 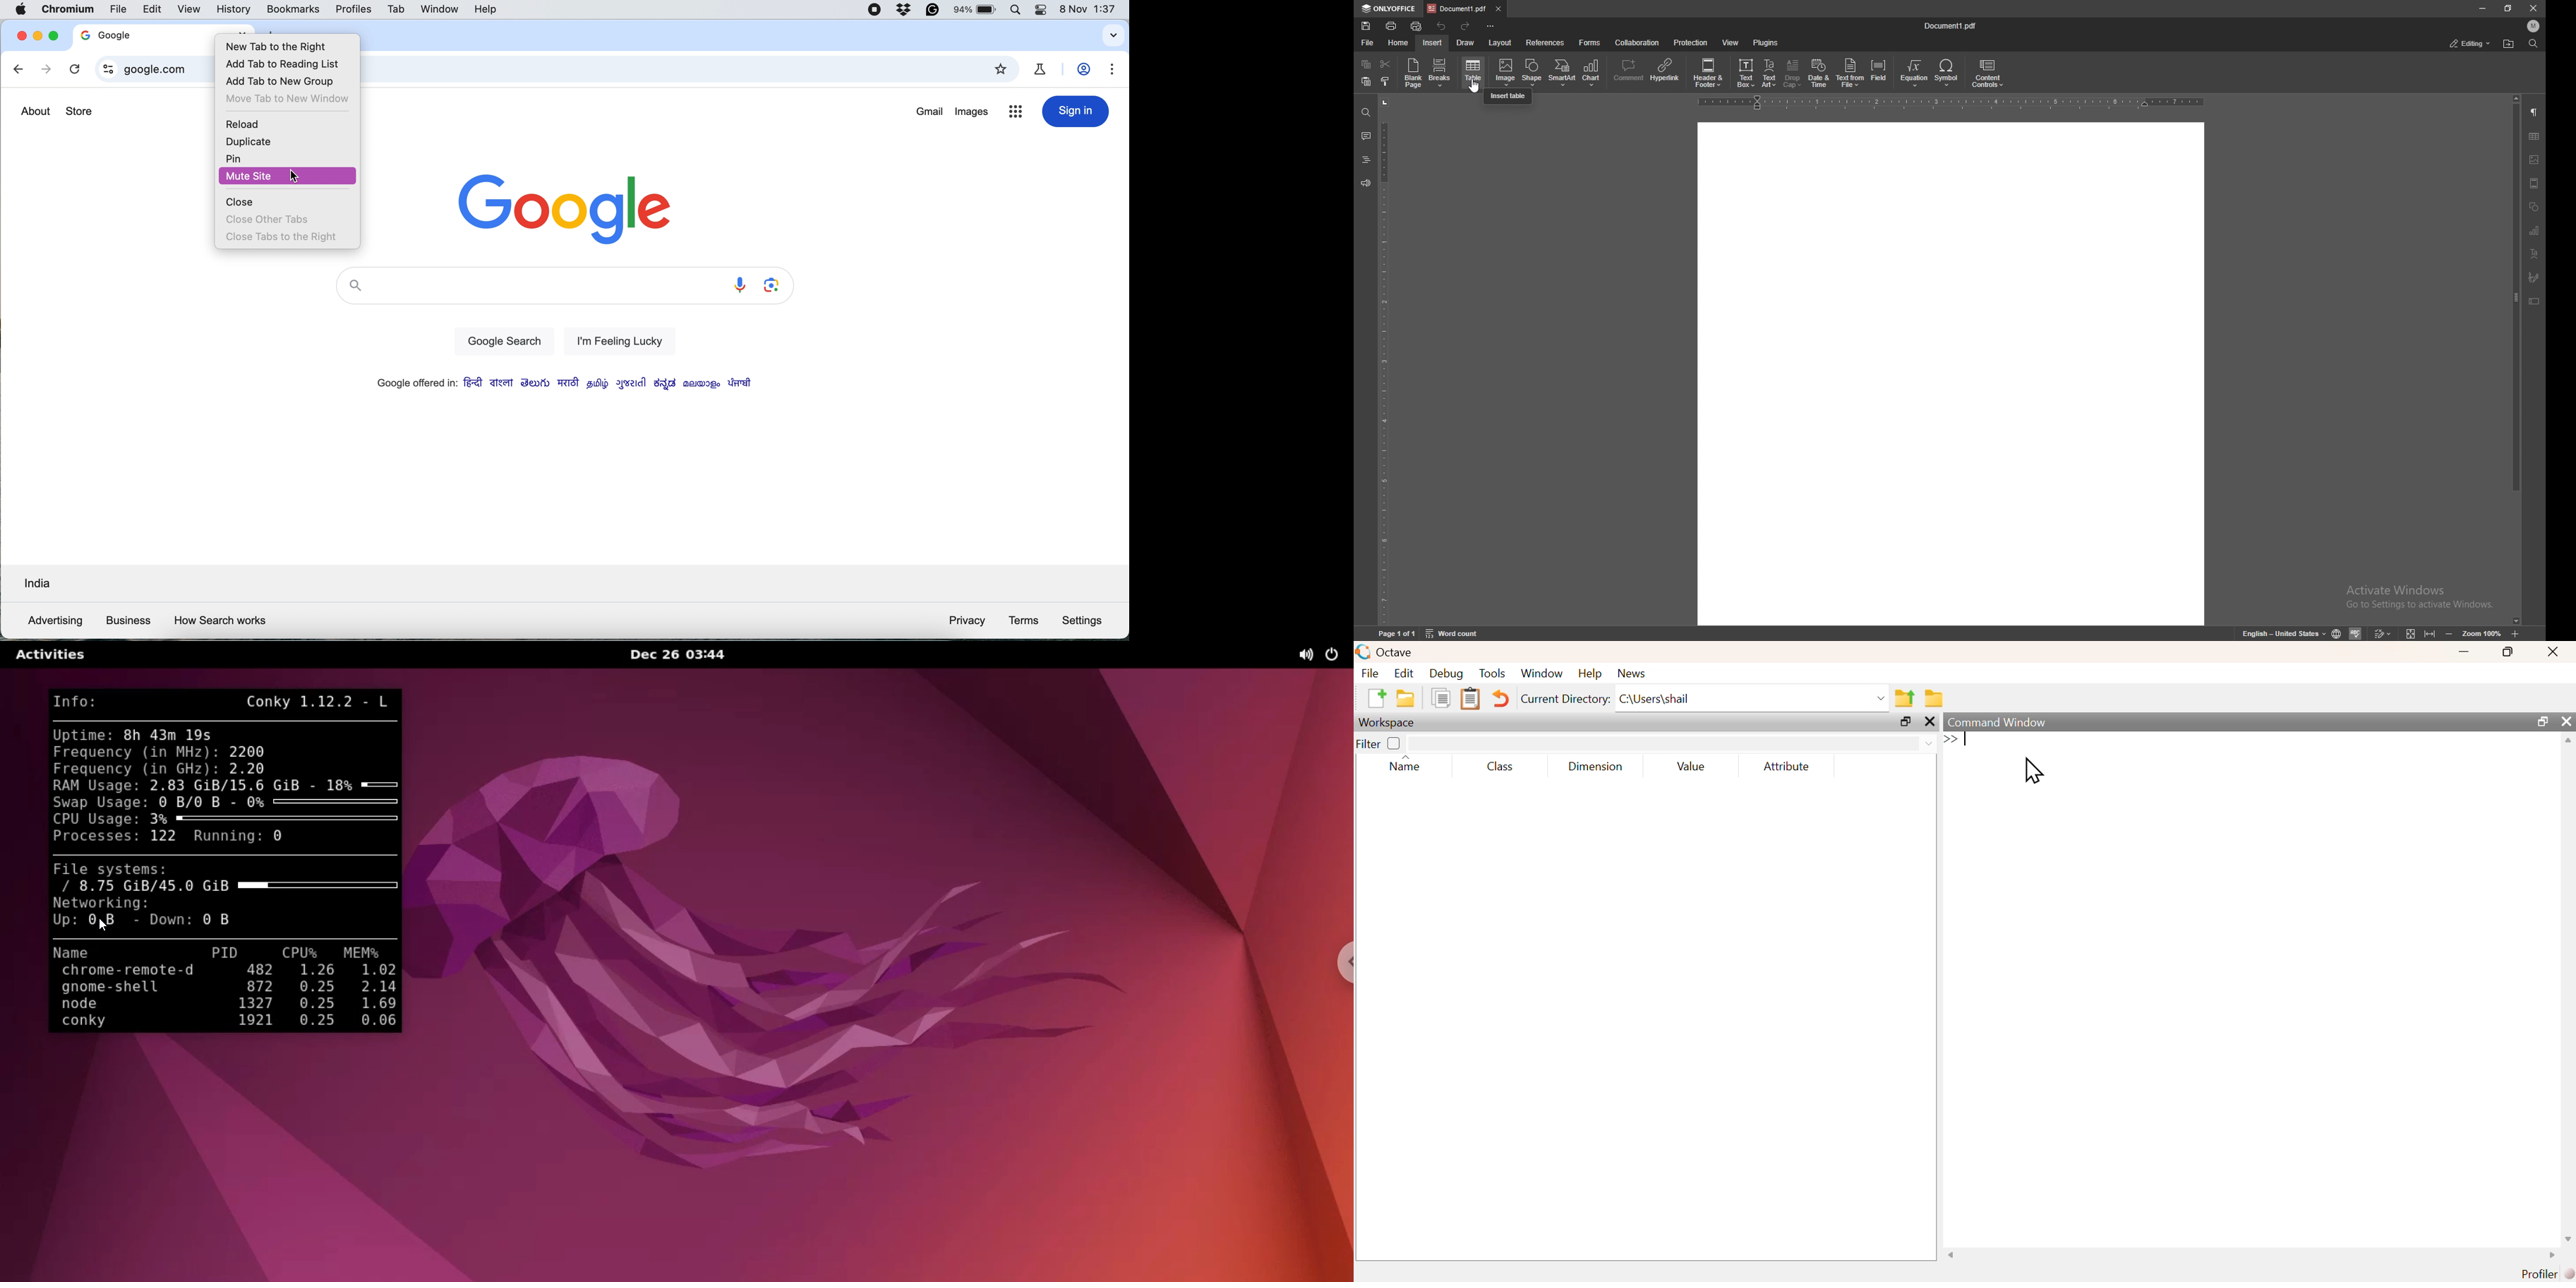 What do you see at coordinates (247, 142) in the screenshot?
I see `duplicate` at bounding box center [247, 142].